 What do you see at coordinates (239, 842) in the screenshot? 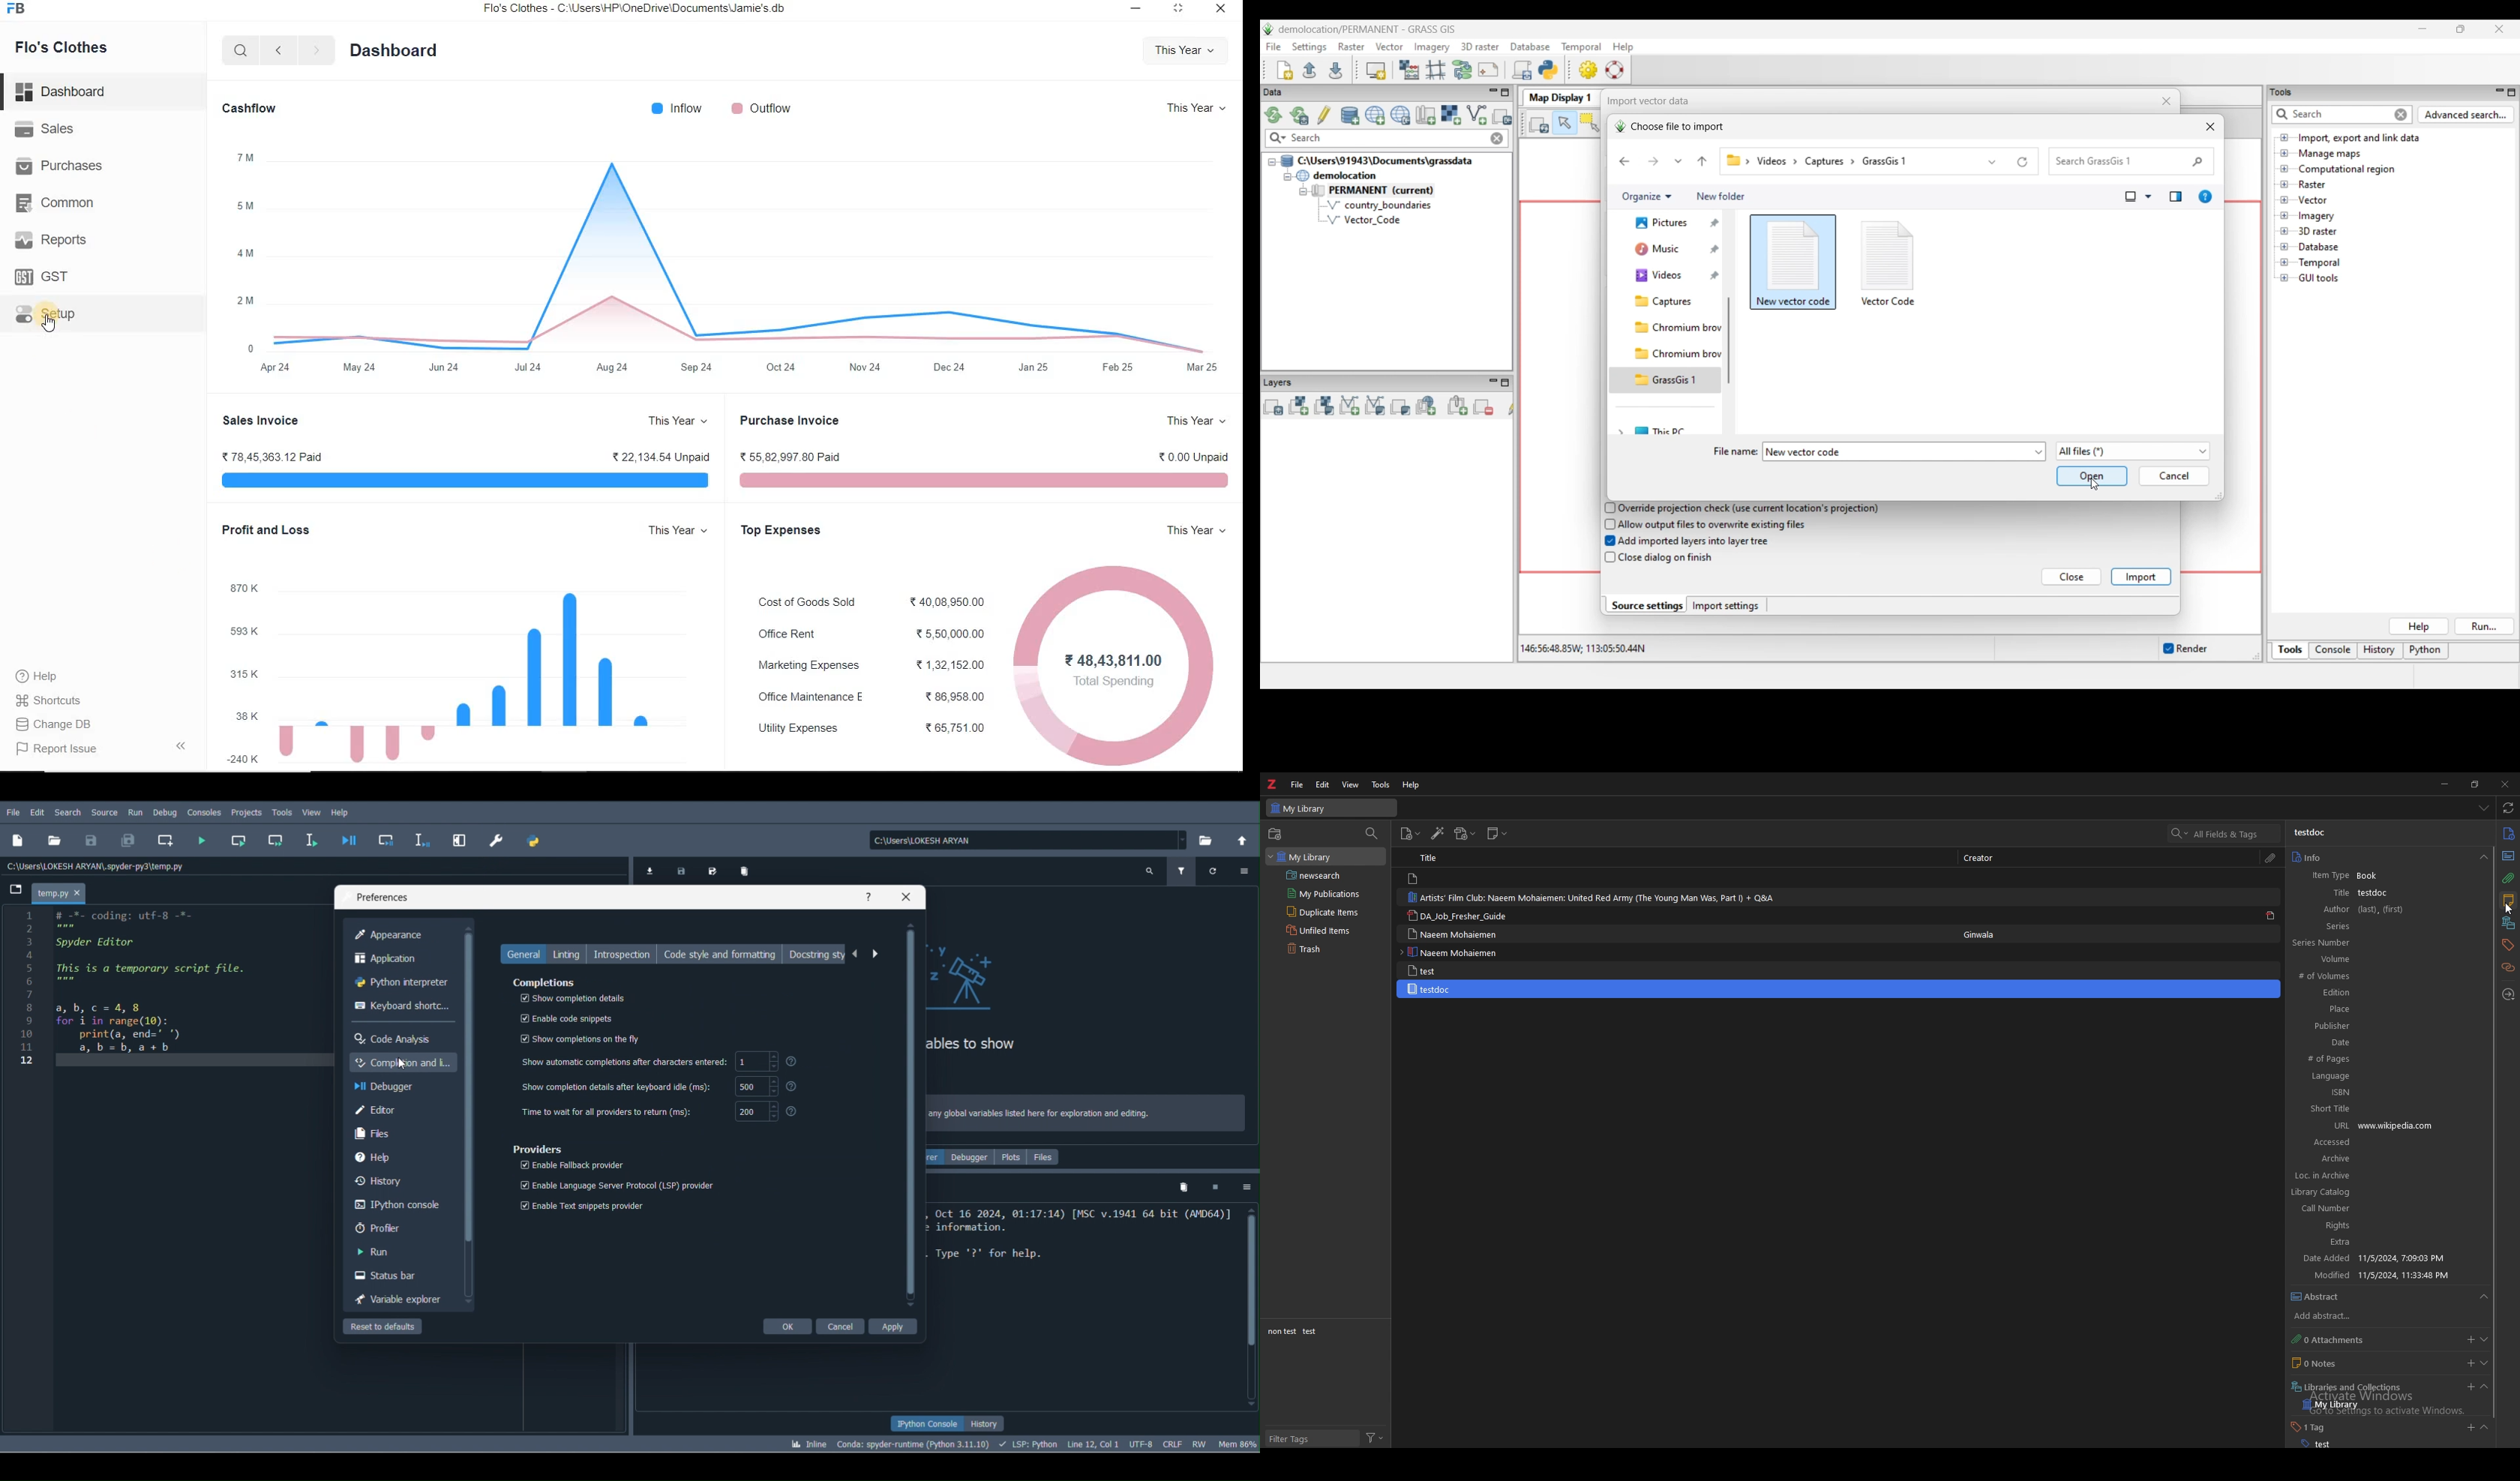
I see `Run current cell (Ctrl + Return)` at bounding box center [239, 842].